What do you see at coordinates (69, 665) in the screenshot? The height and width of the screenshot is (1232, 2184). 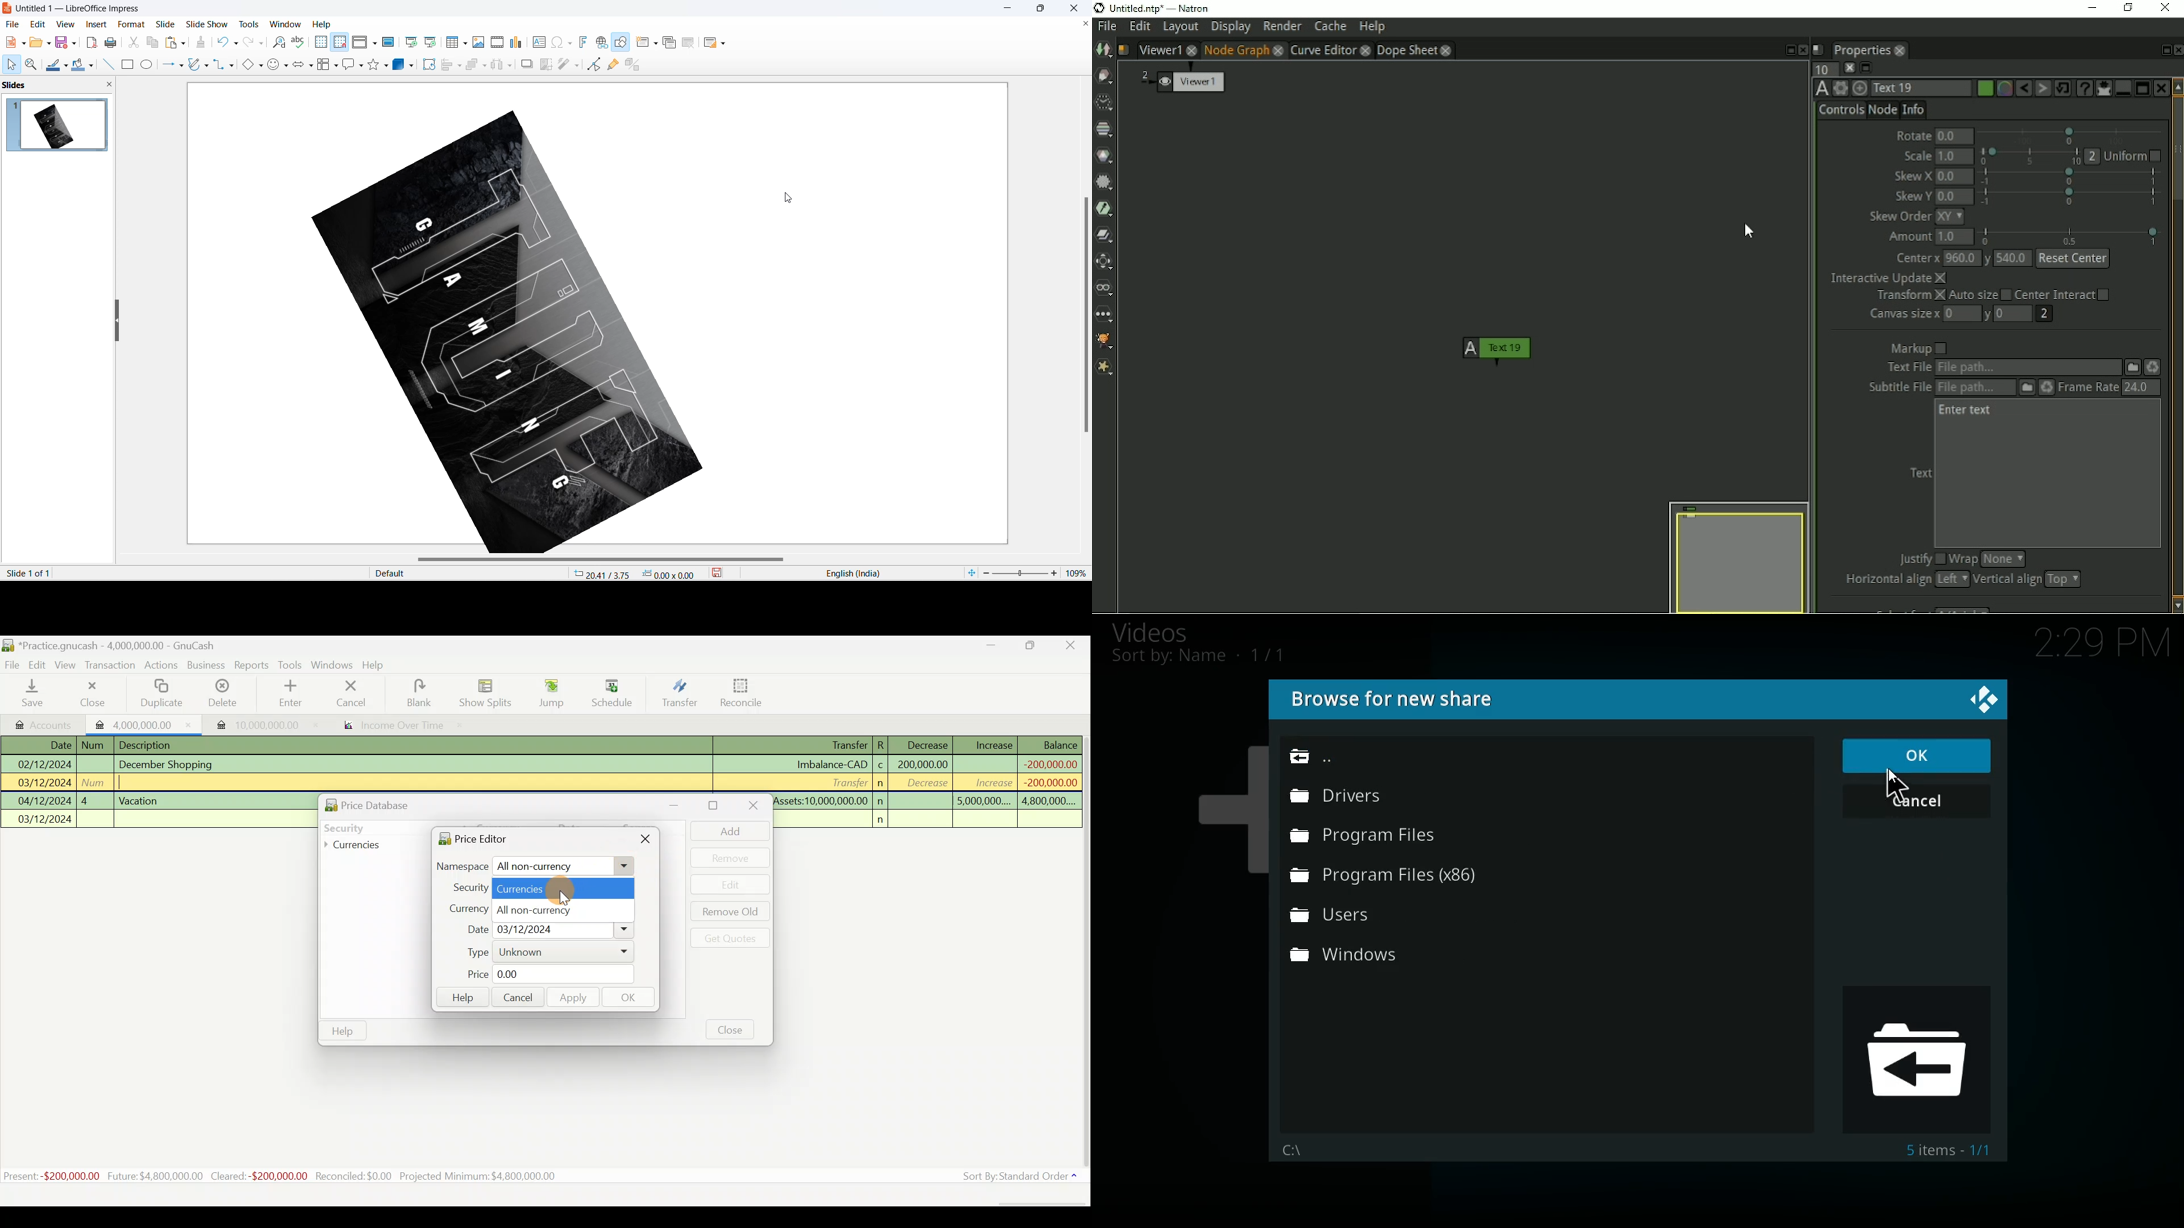 I see `View` at bounding box center [69, 665].